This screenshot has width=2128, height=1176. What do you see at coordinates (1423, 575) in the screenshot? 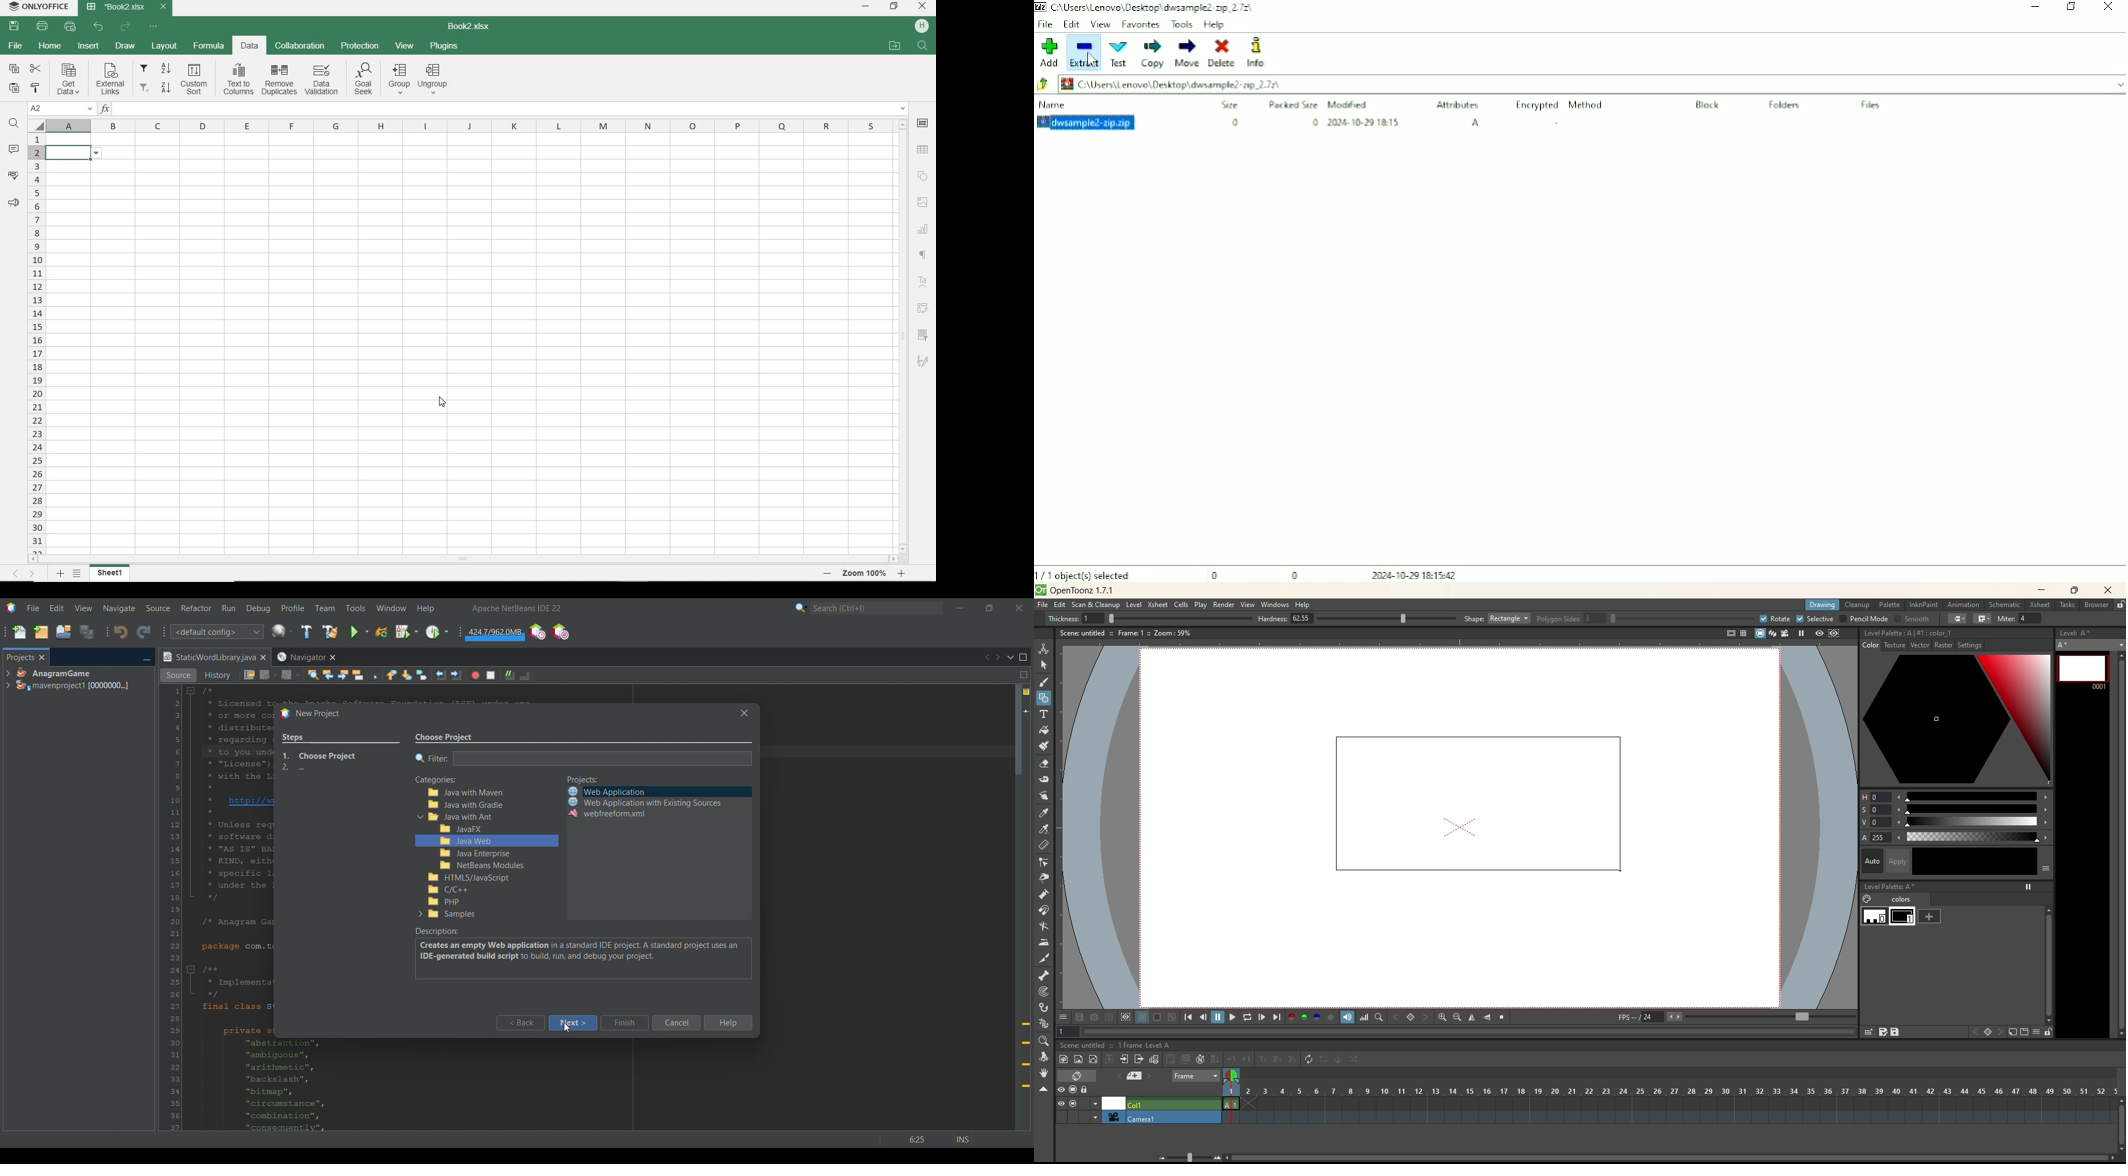
I see `2024-10-29 18:15:42` at bounding box center [1423, 575].